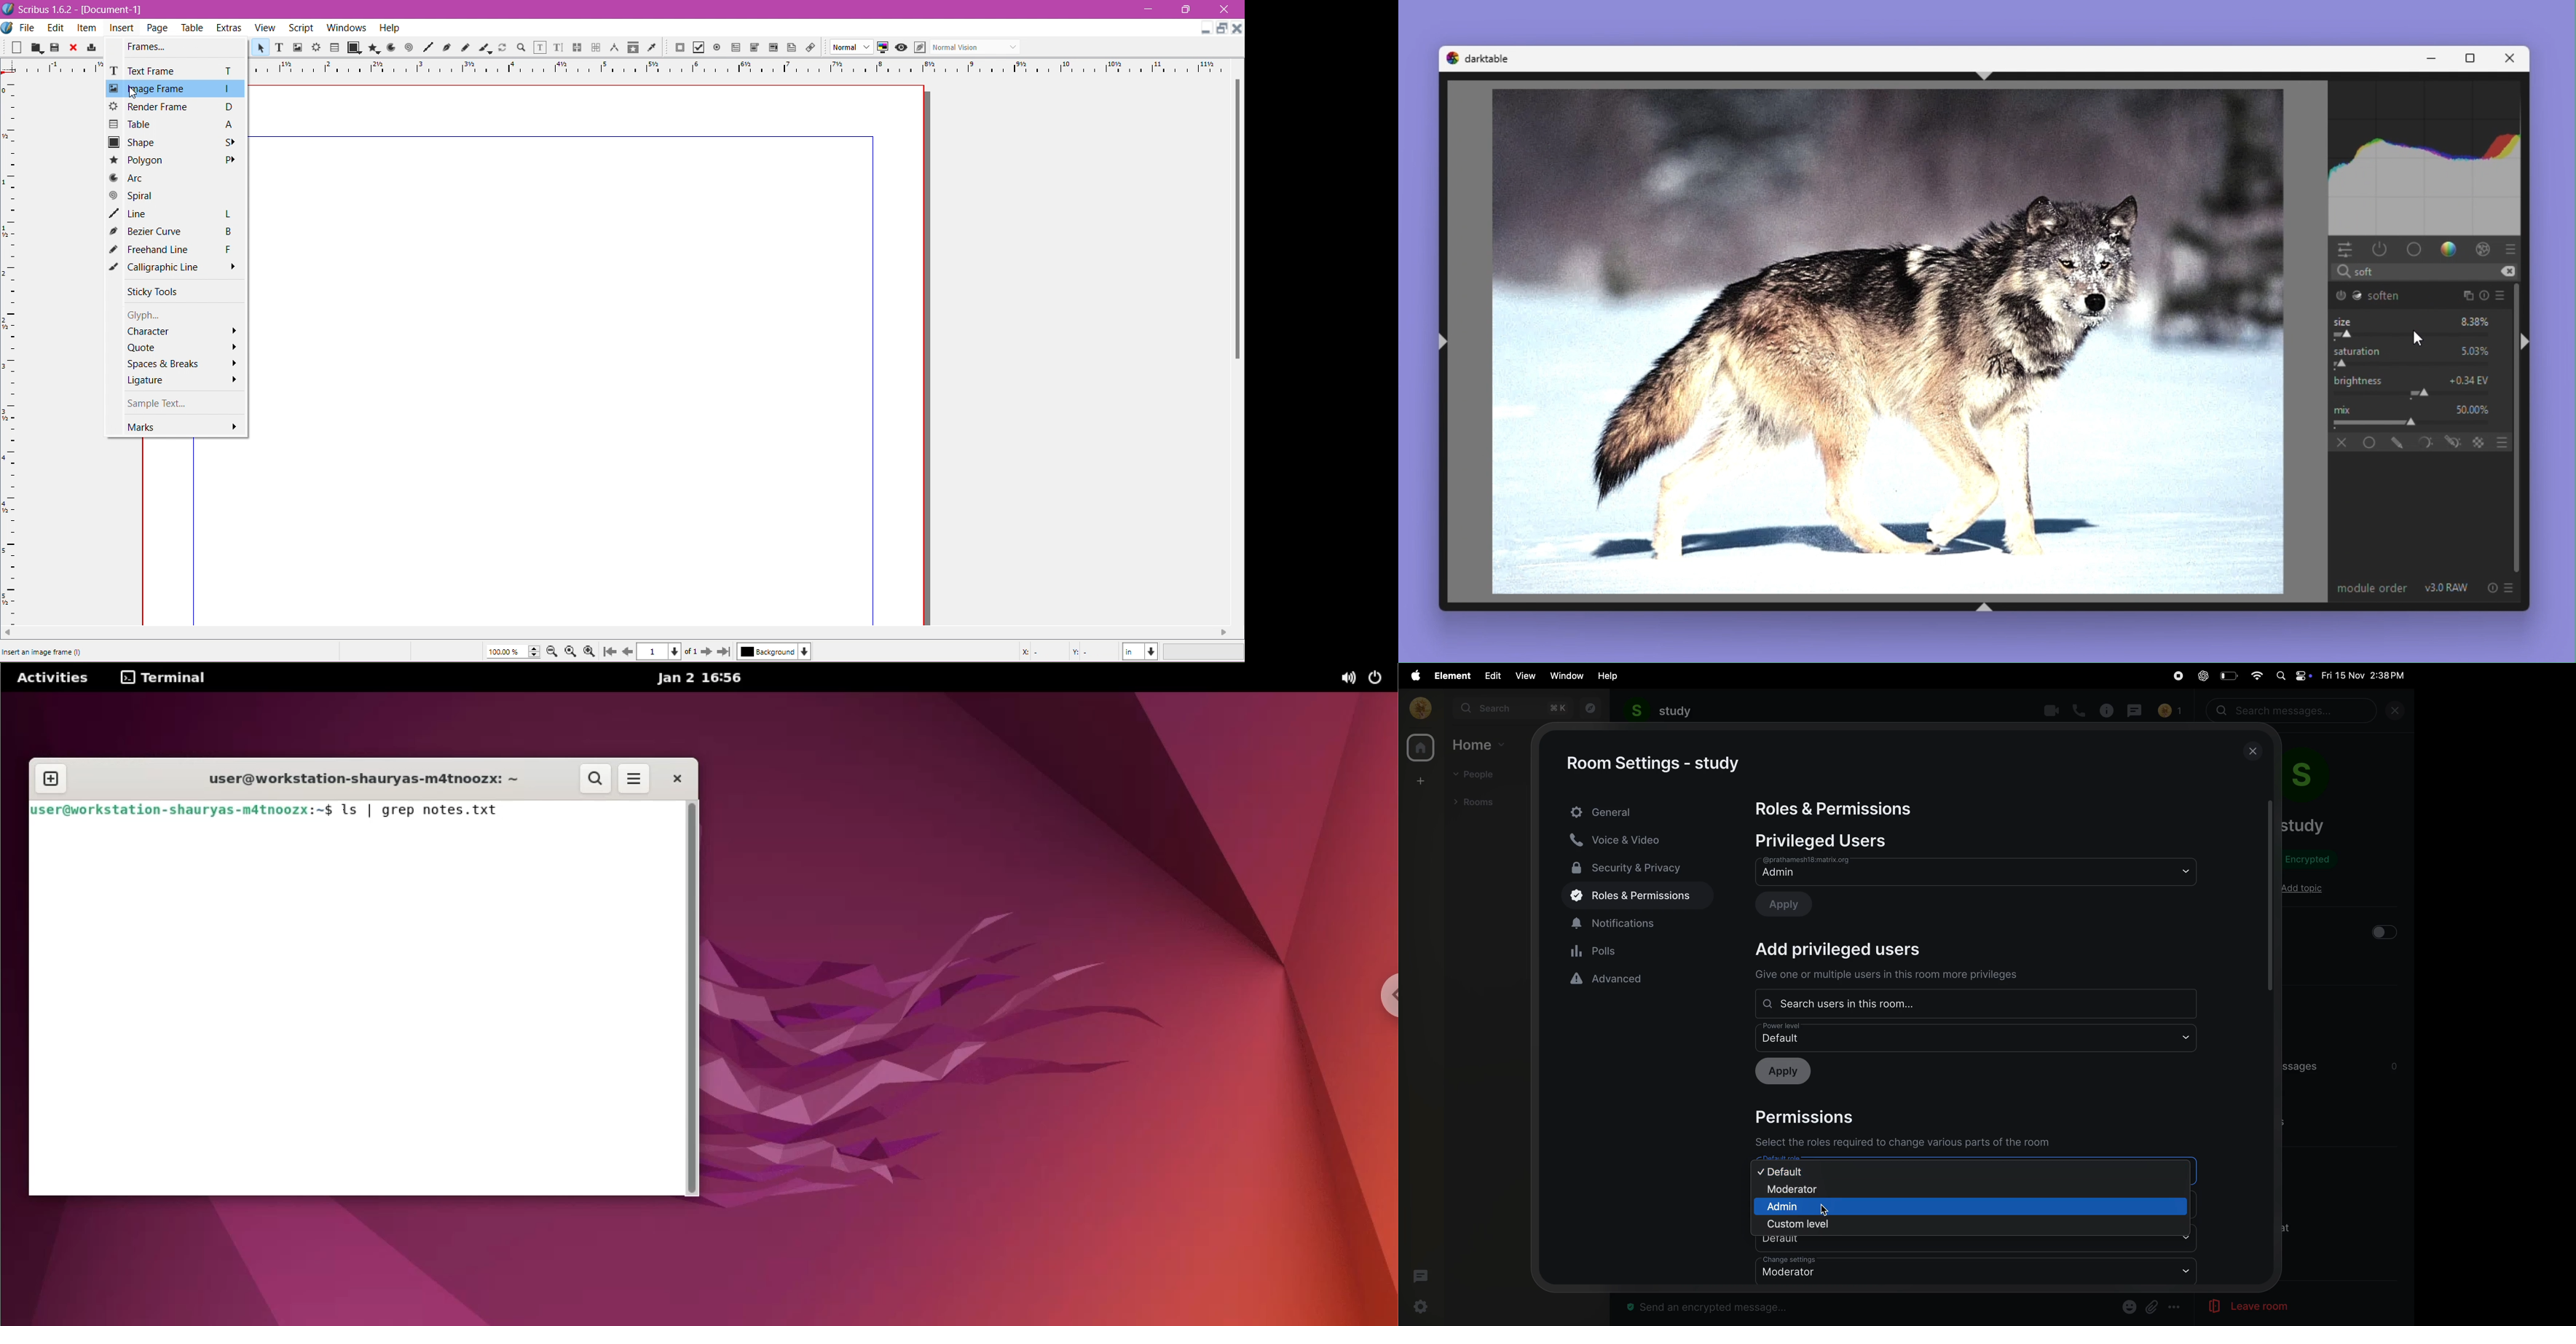 This screenshot has height=1344, width=2576. What do you see at coordinates (2514, 58) in the screenshot?
I see `Close ` at bounding box center [2514, 58].